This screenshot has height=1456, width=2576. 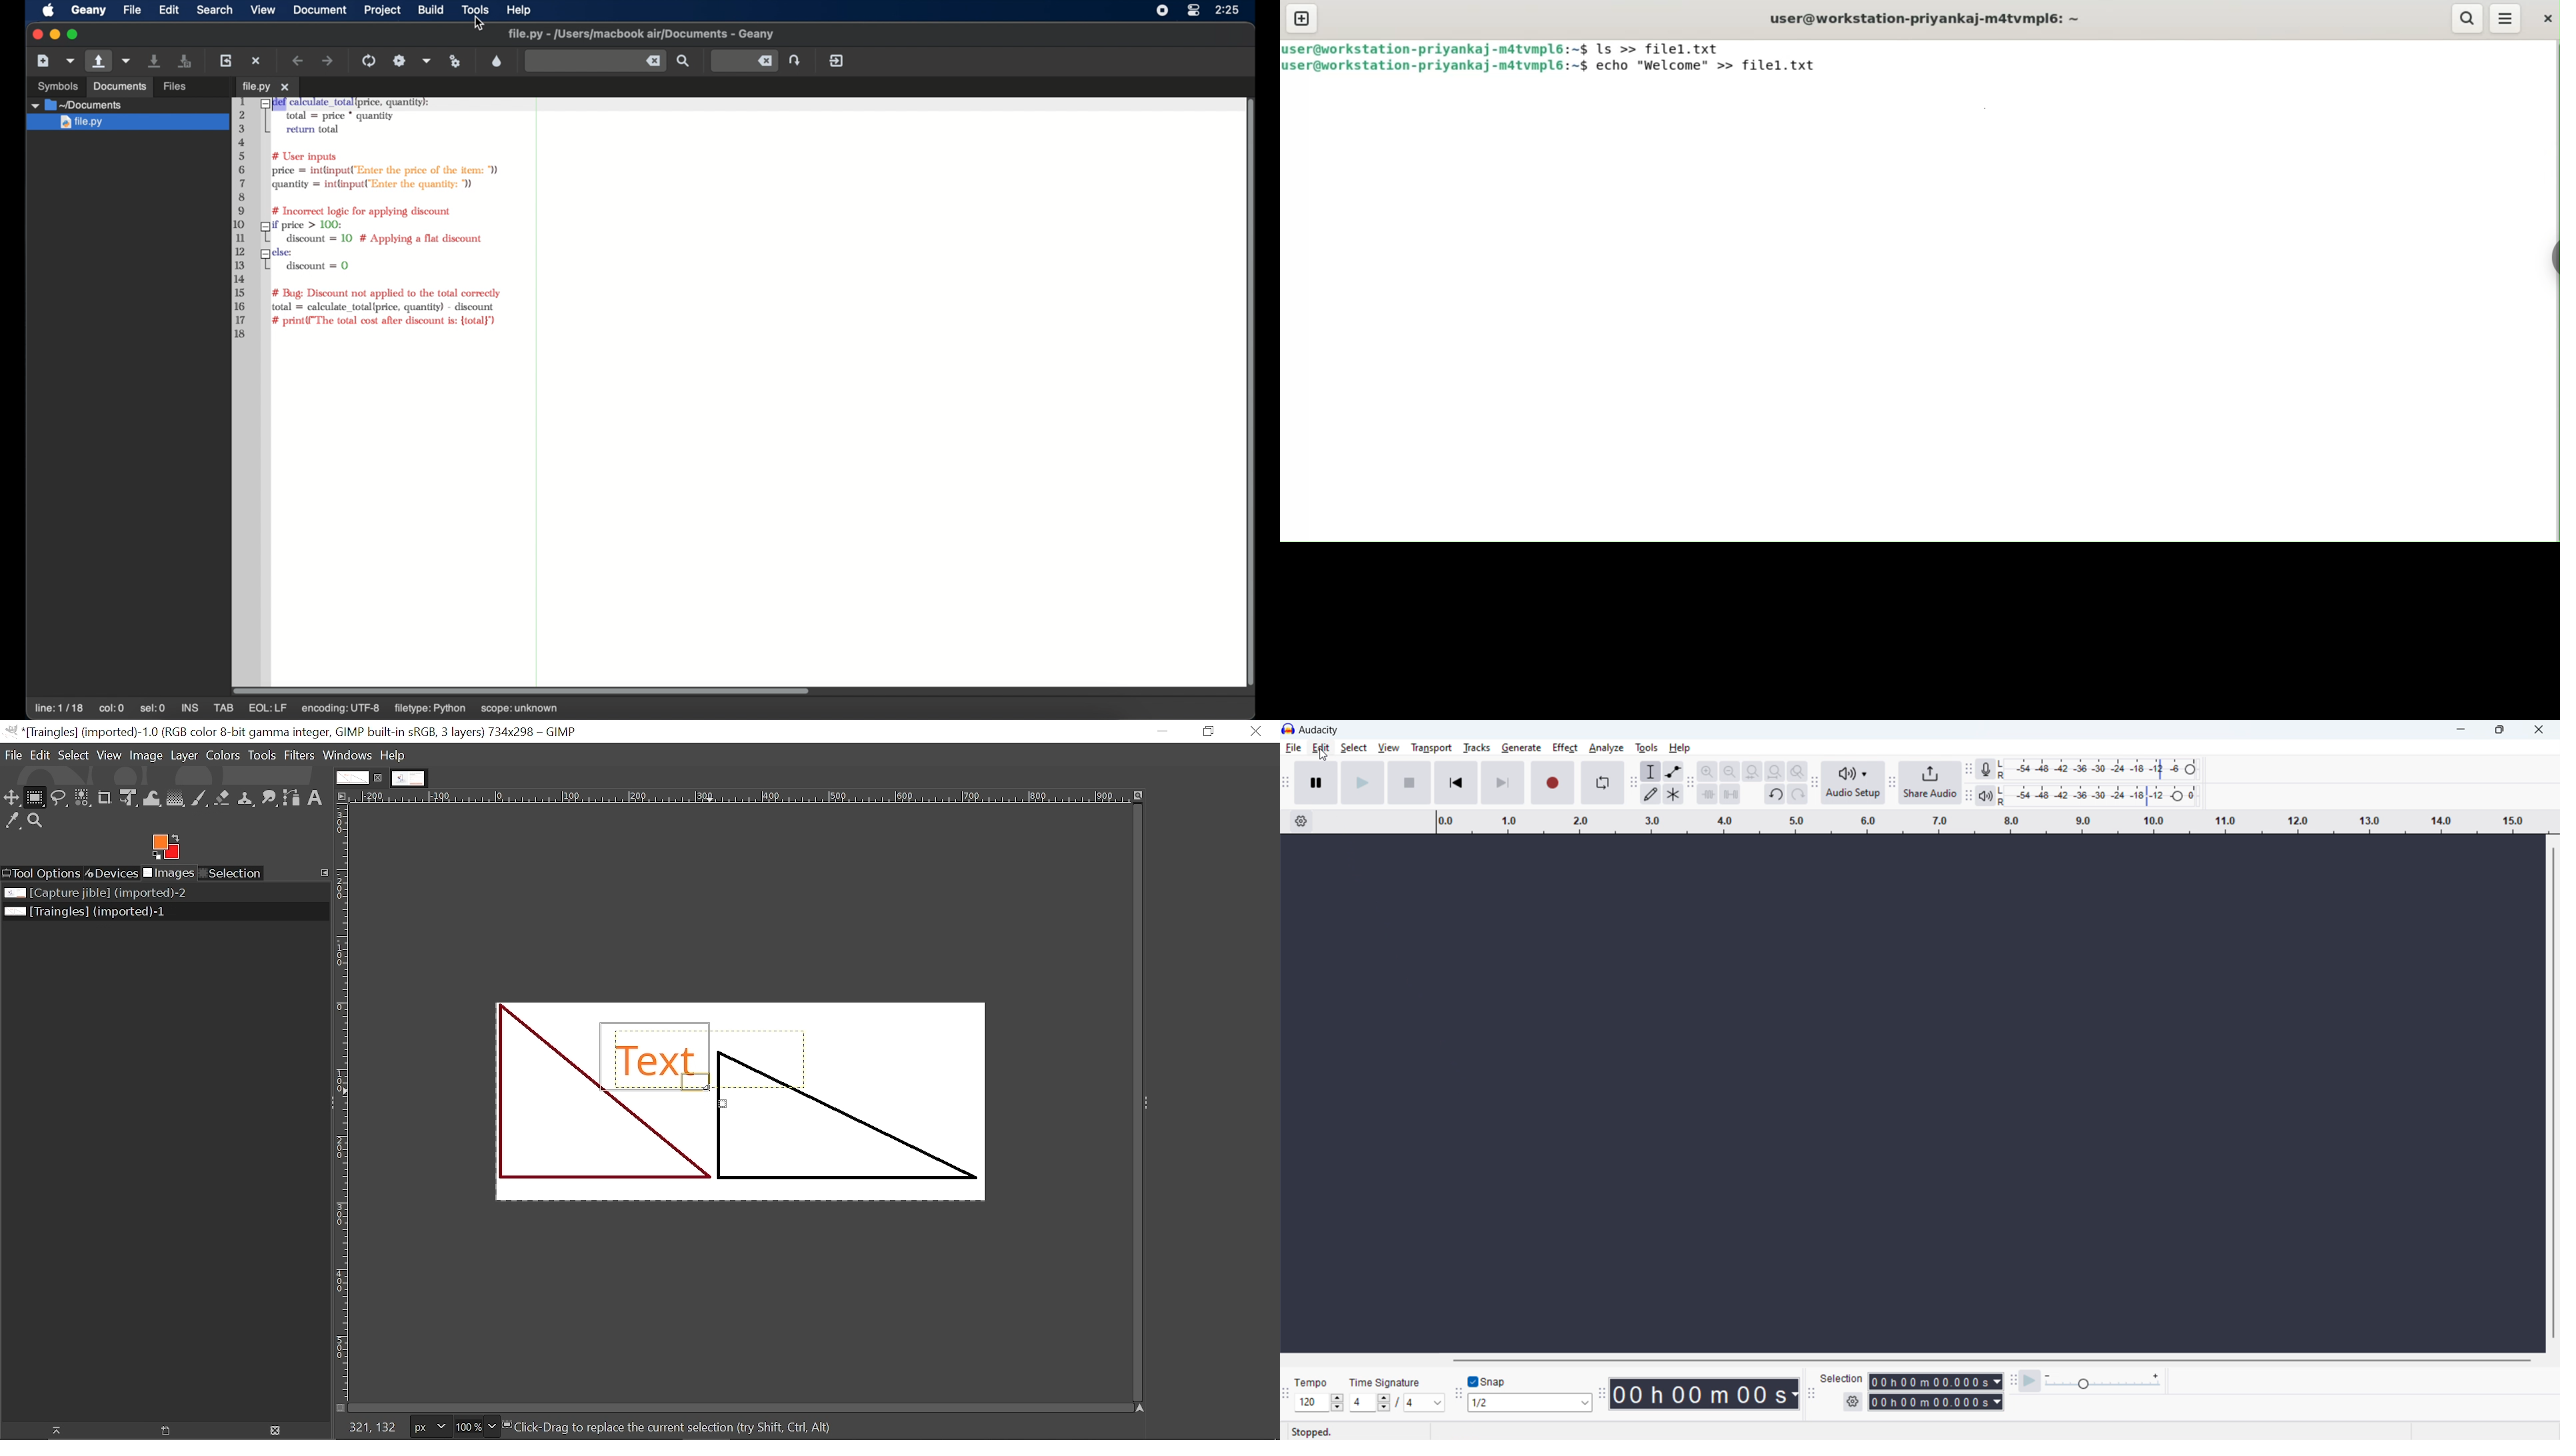 What do you see at coordinates (1321, 747) in the screenshot?
I see `edit` at bounding box center [1321, 747].